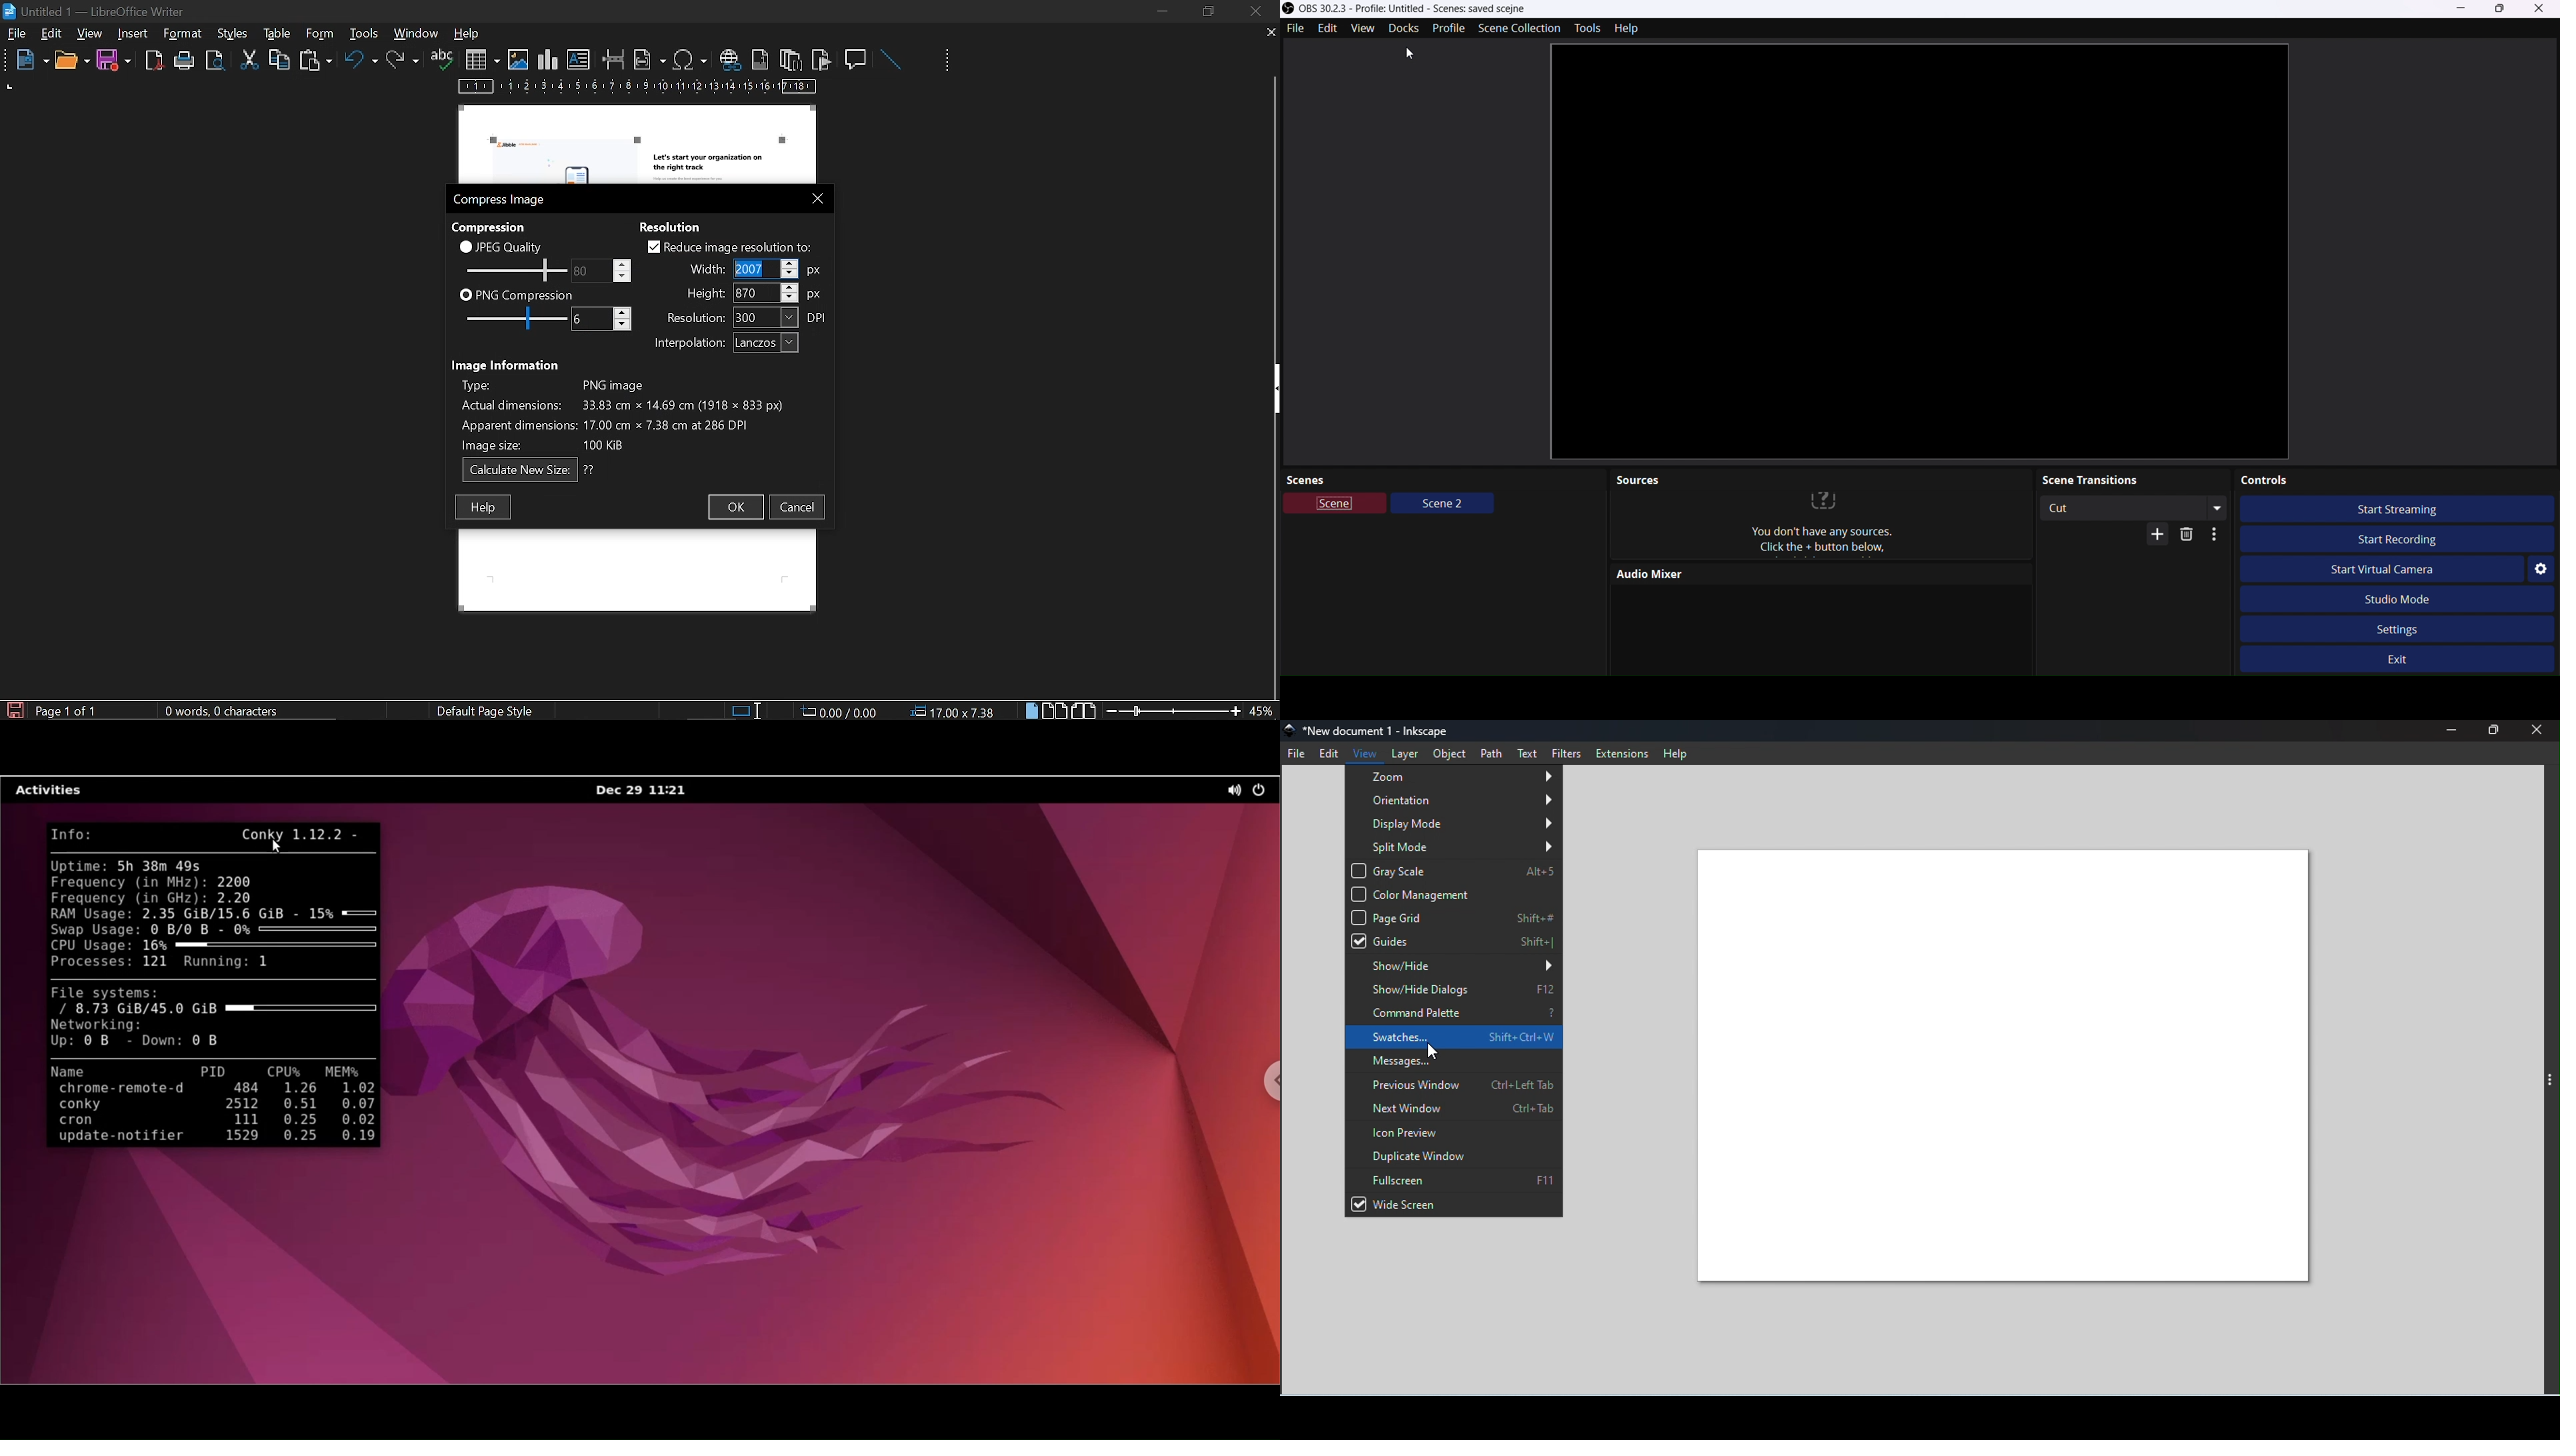  I want to click on image info, so click(622, 412).